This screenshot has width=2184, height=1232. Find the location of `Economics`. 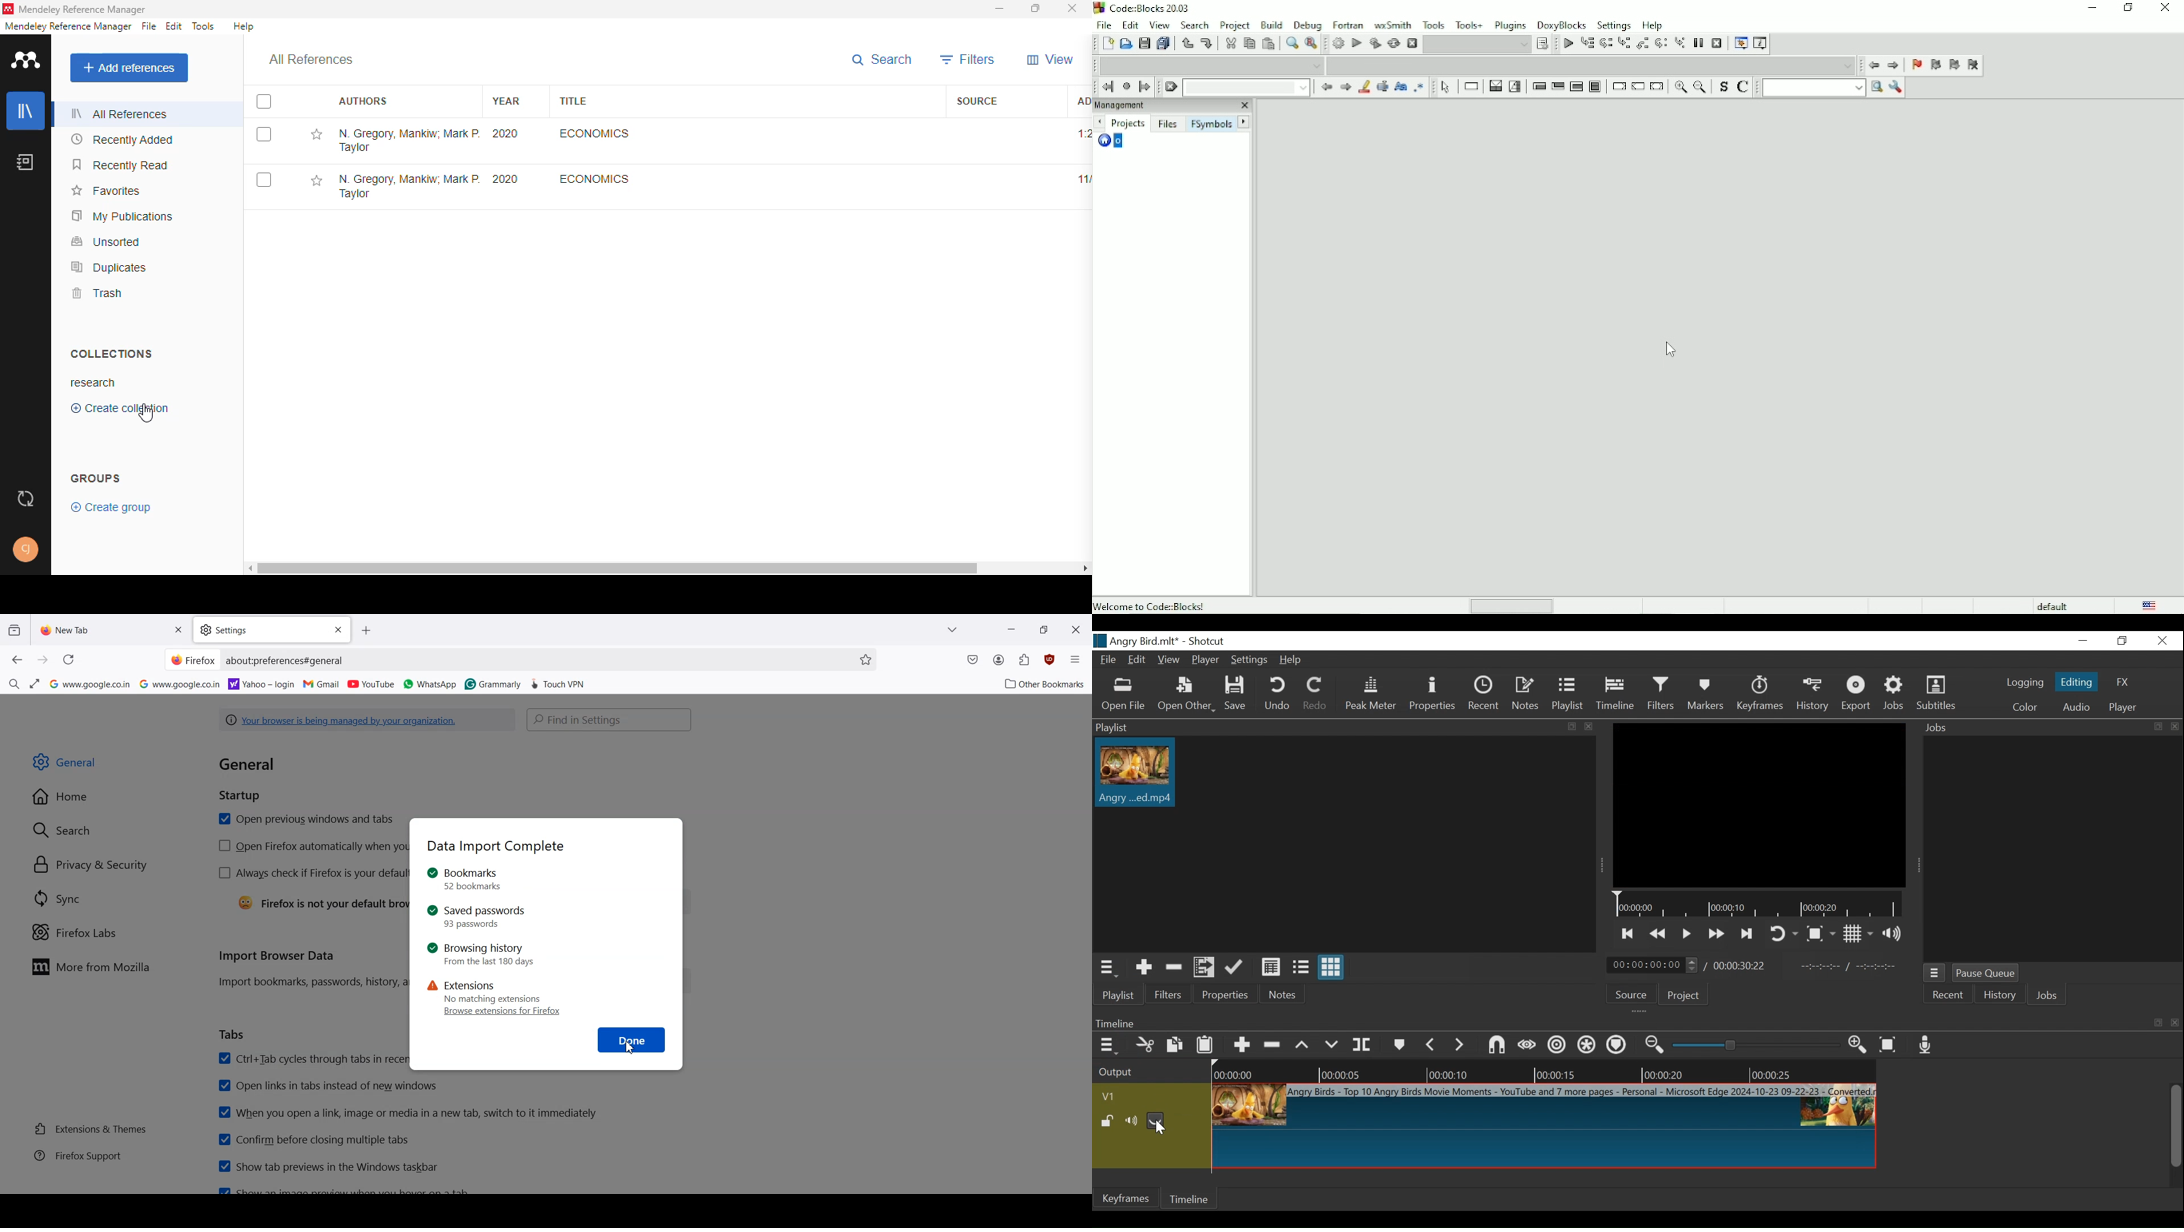

Economics is located at coordinates (592, 134).